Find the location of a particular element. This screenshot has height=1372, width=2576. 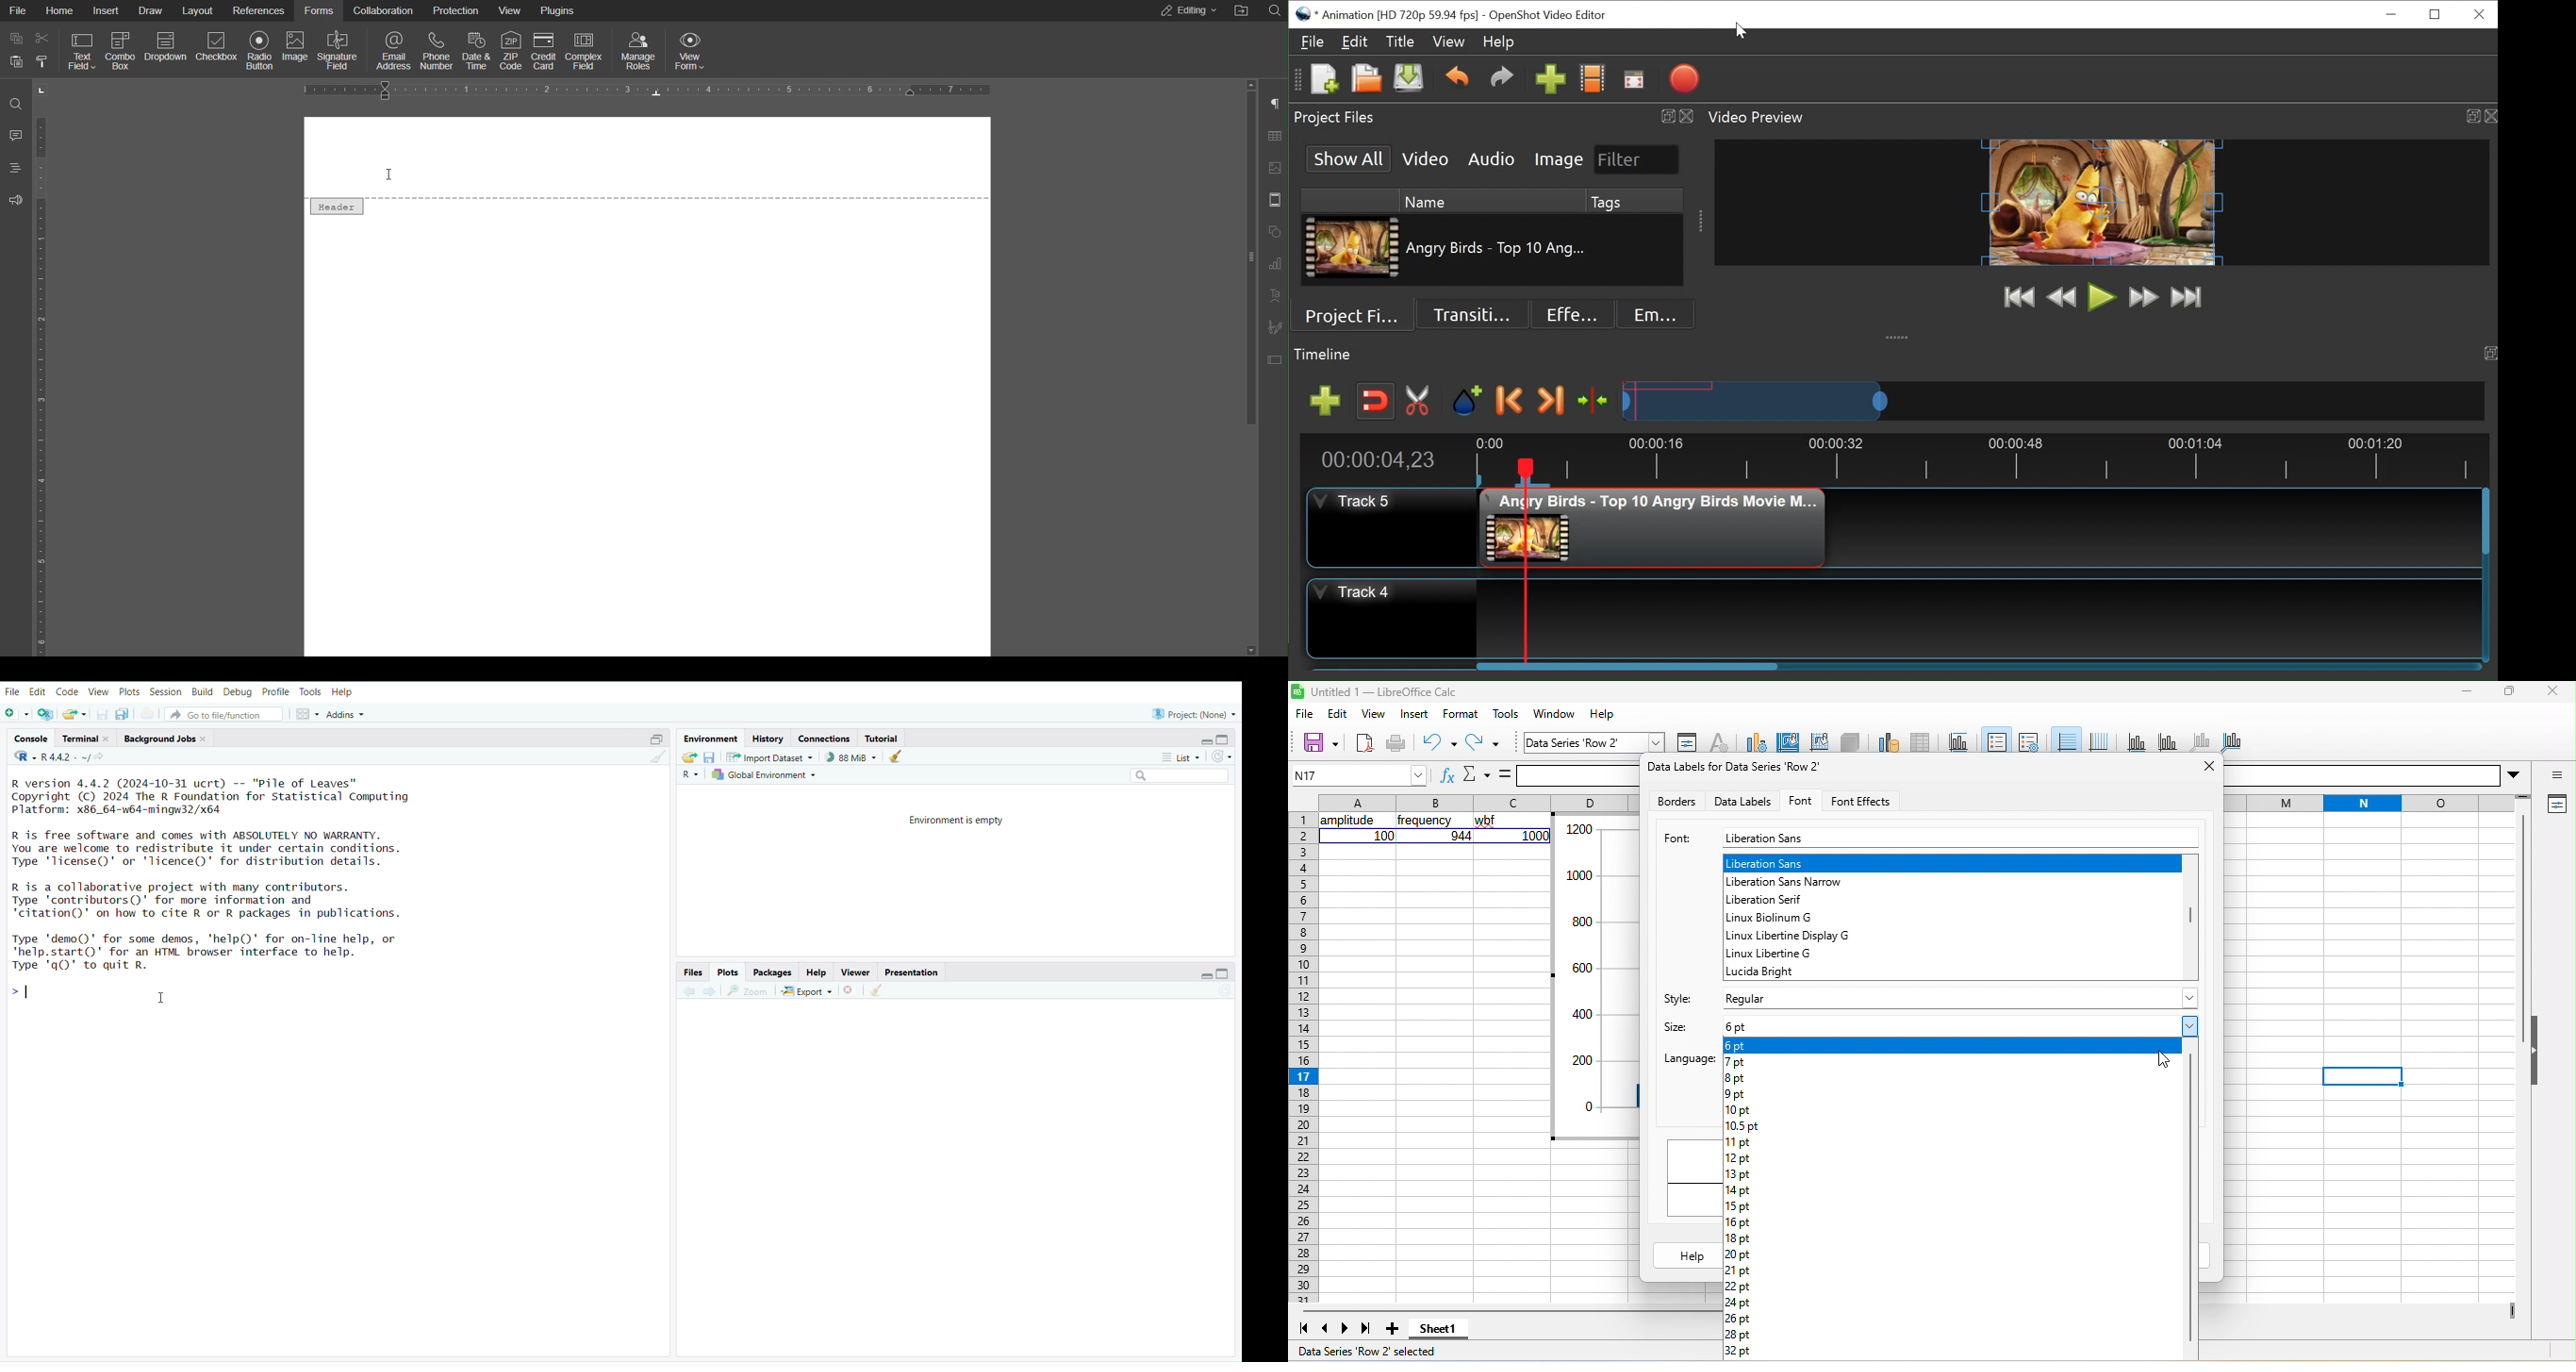

Files is located at coordinates (693, 971).